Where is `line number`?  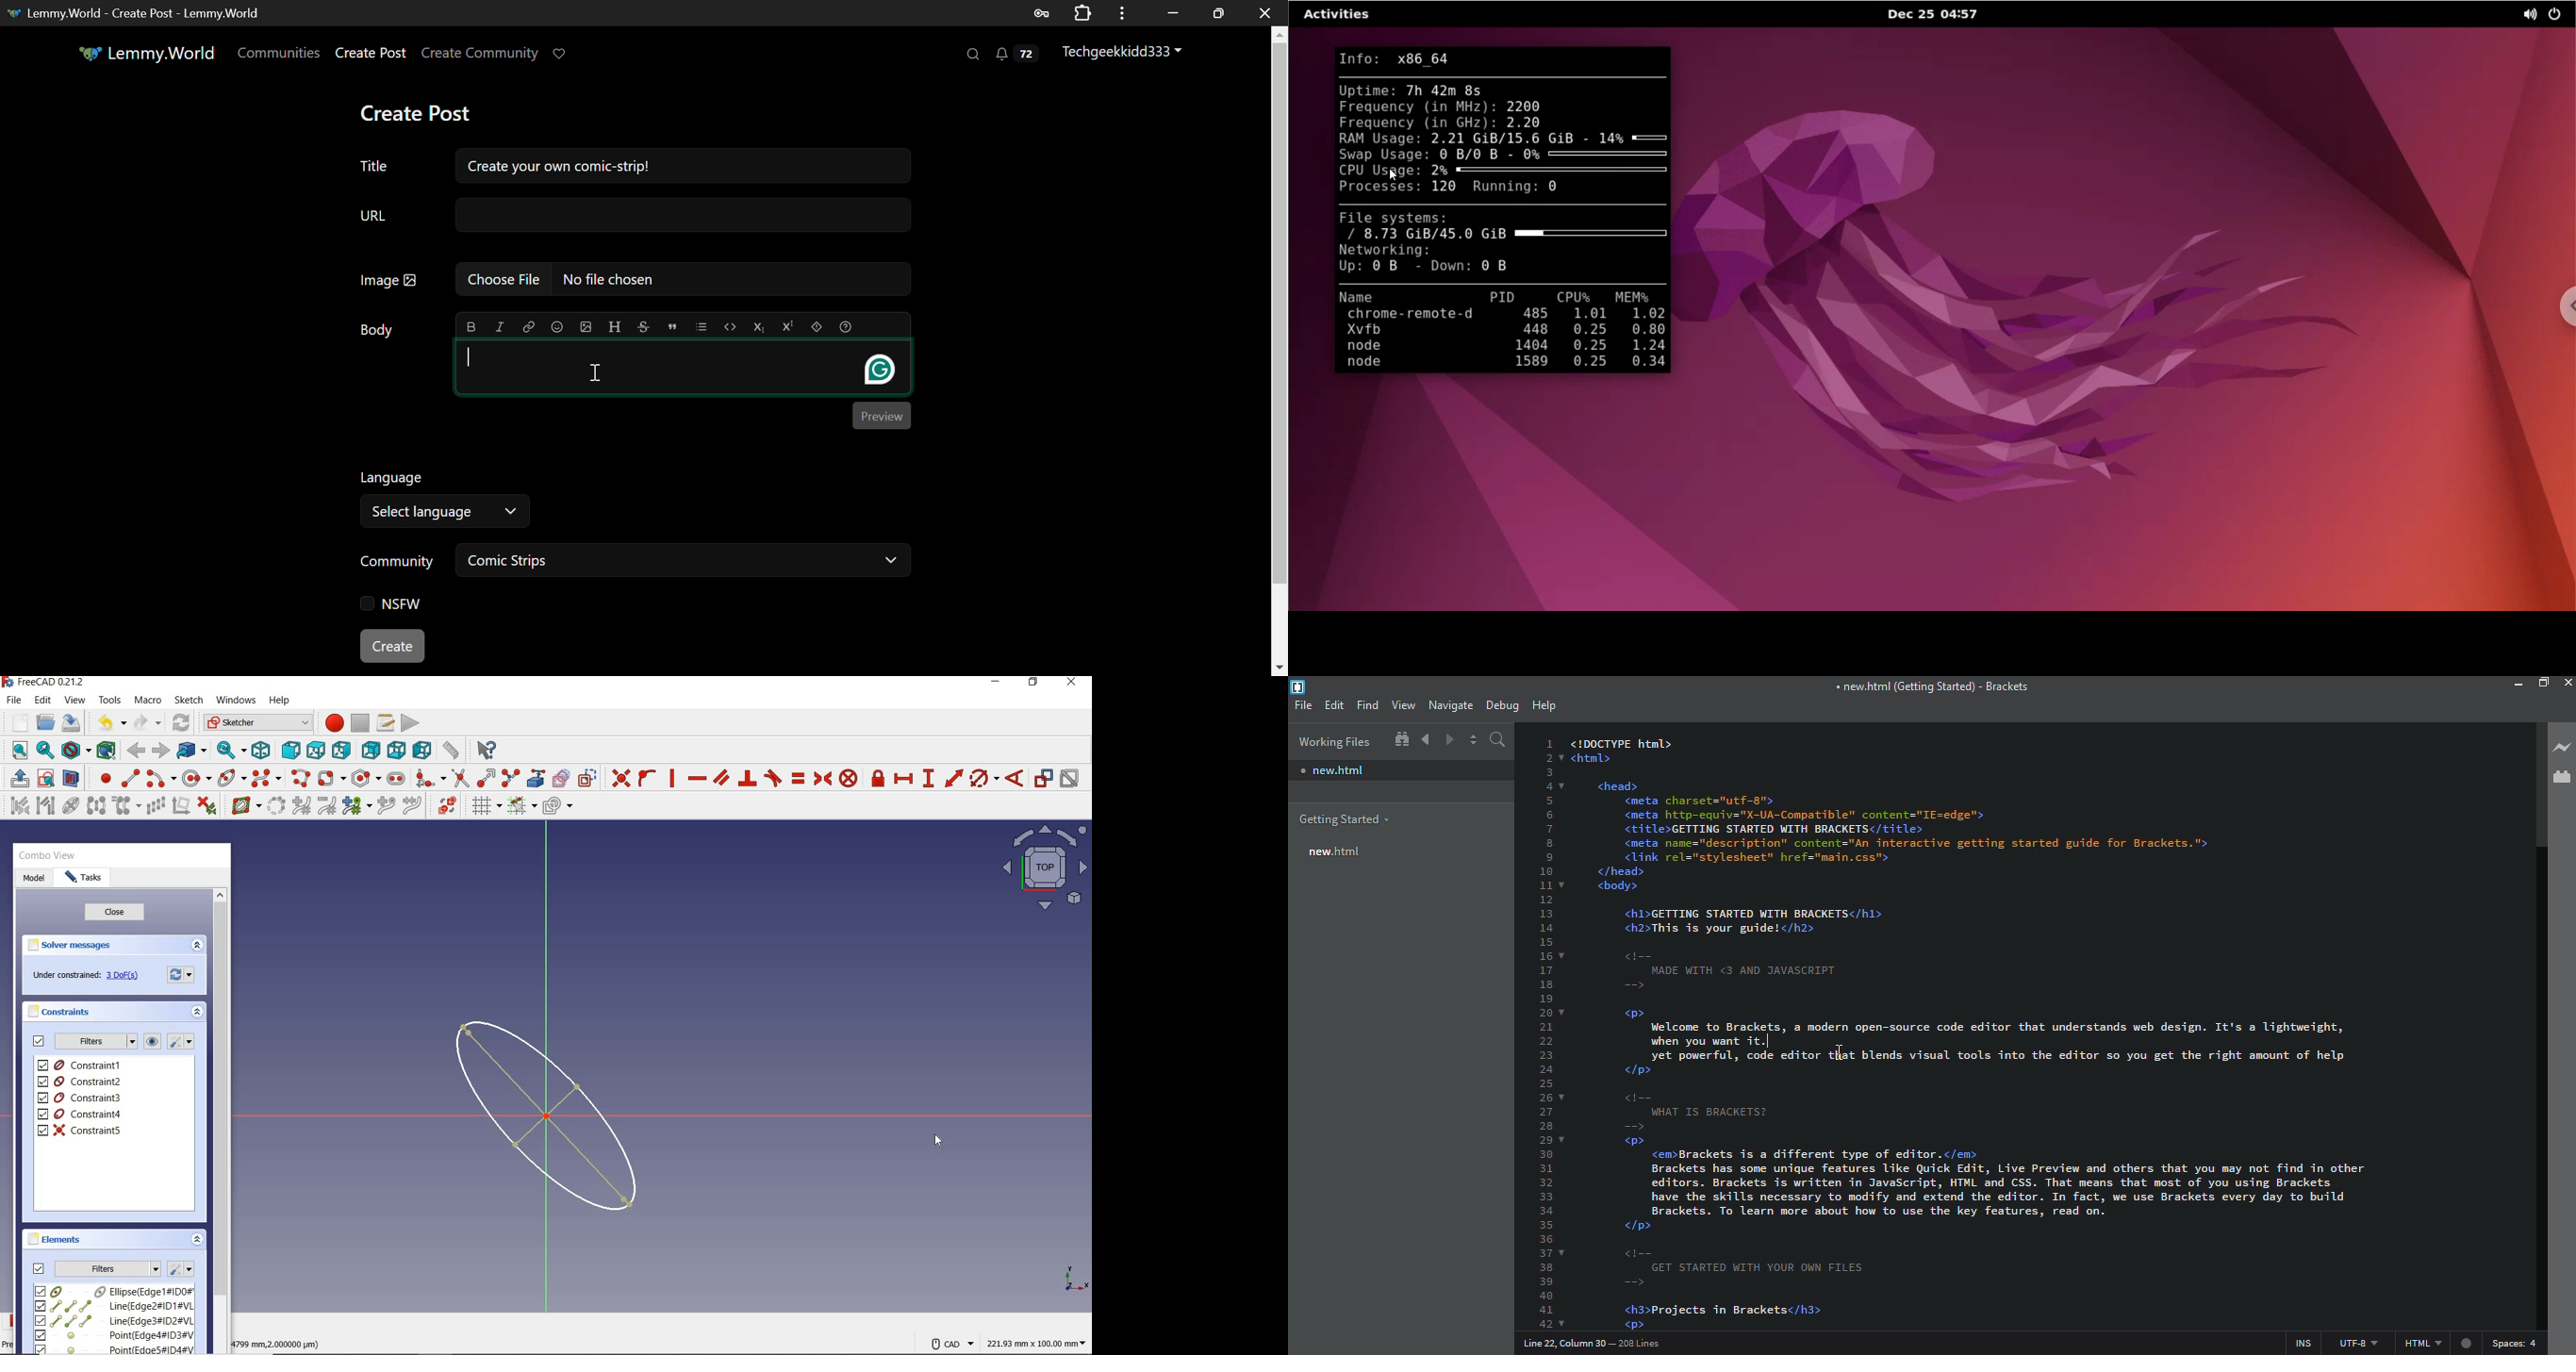
line number is located at coordinates (1549, 1029).